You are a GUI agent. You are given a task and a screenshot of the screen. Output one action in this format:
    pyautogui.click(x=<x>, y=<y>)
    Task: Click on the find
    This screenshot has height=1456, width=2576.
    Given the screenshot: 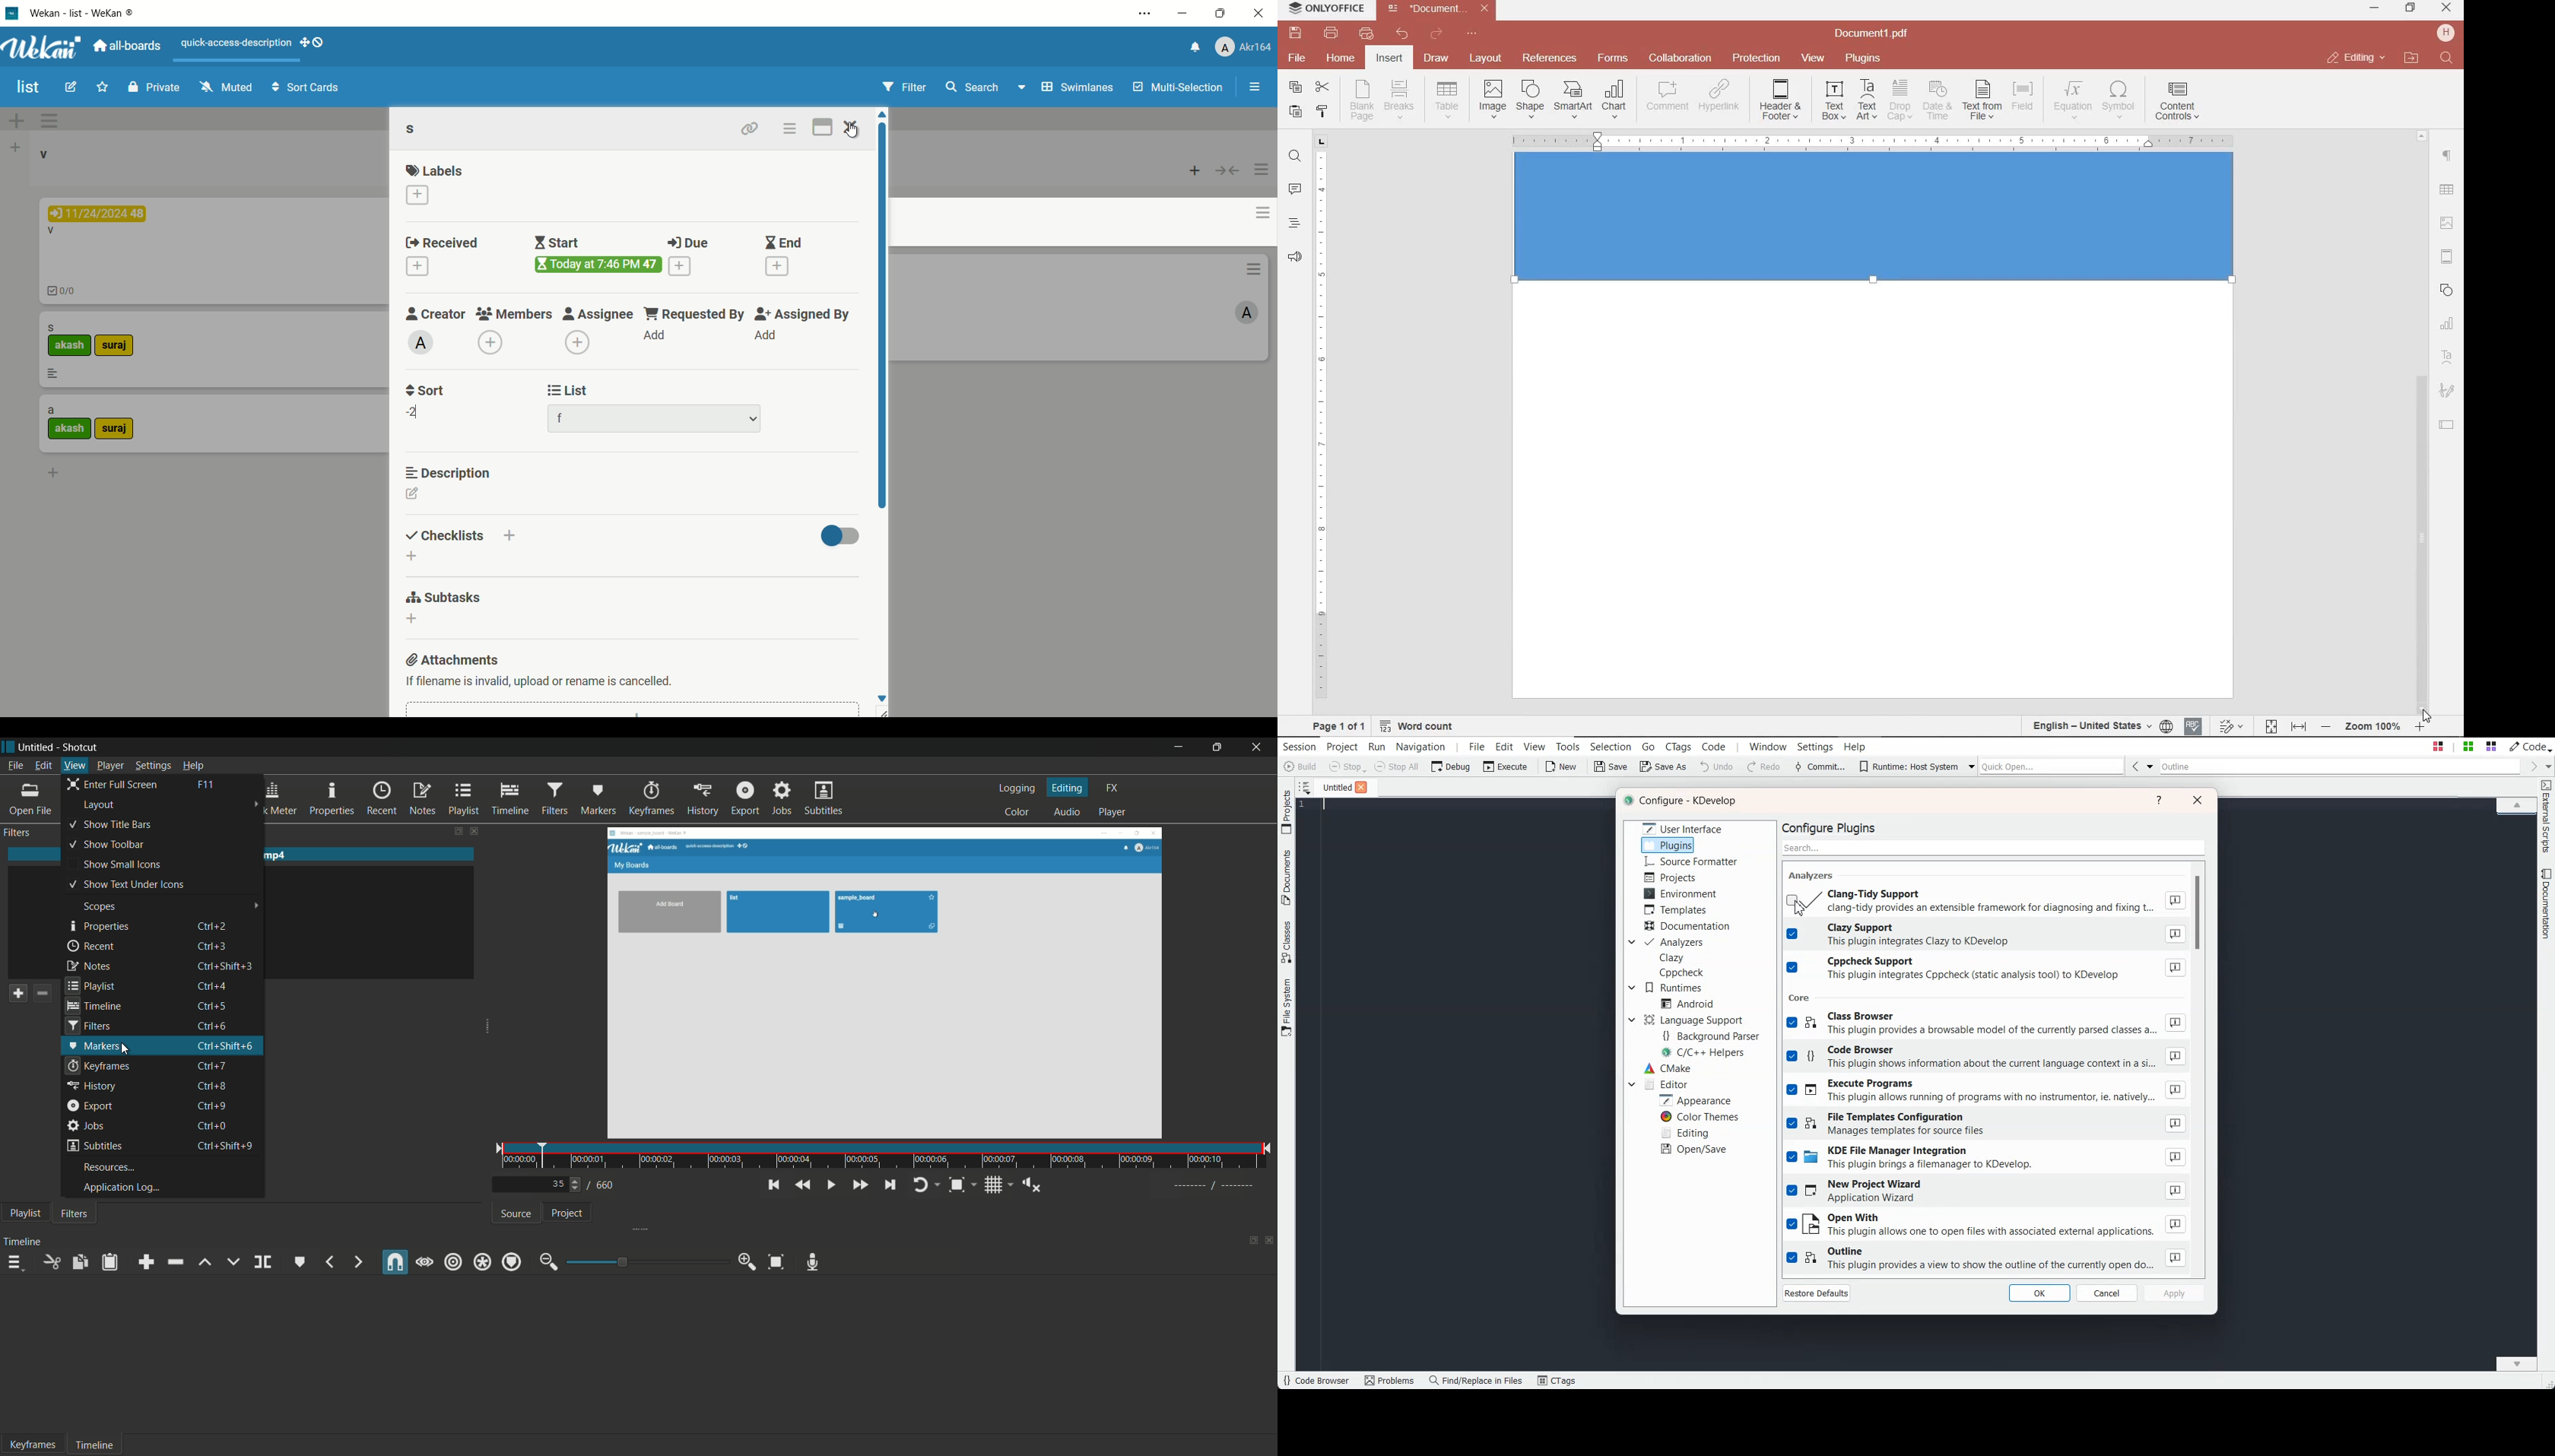 What is the action you would take?
    pyautogui.click(x=2449, y=59)
    